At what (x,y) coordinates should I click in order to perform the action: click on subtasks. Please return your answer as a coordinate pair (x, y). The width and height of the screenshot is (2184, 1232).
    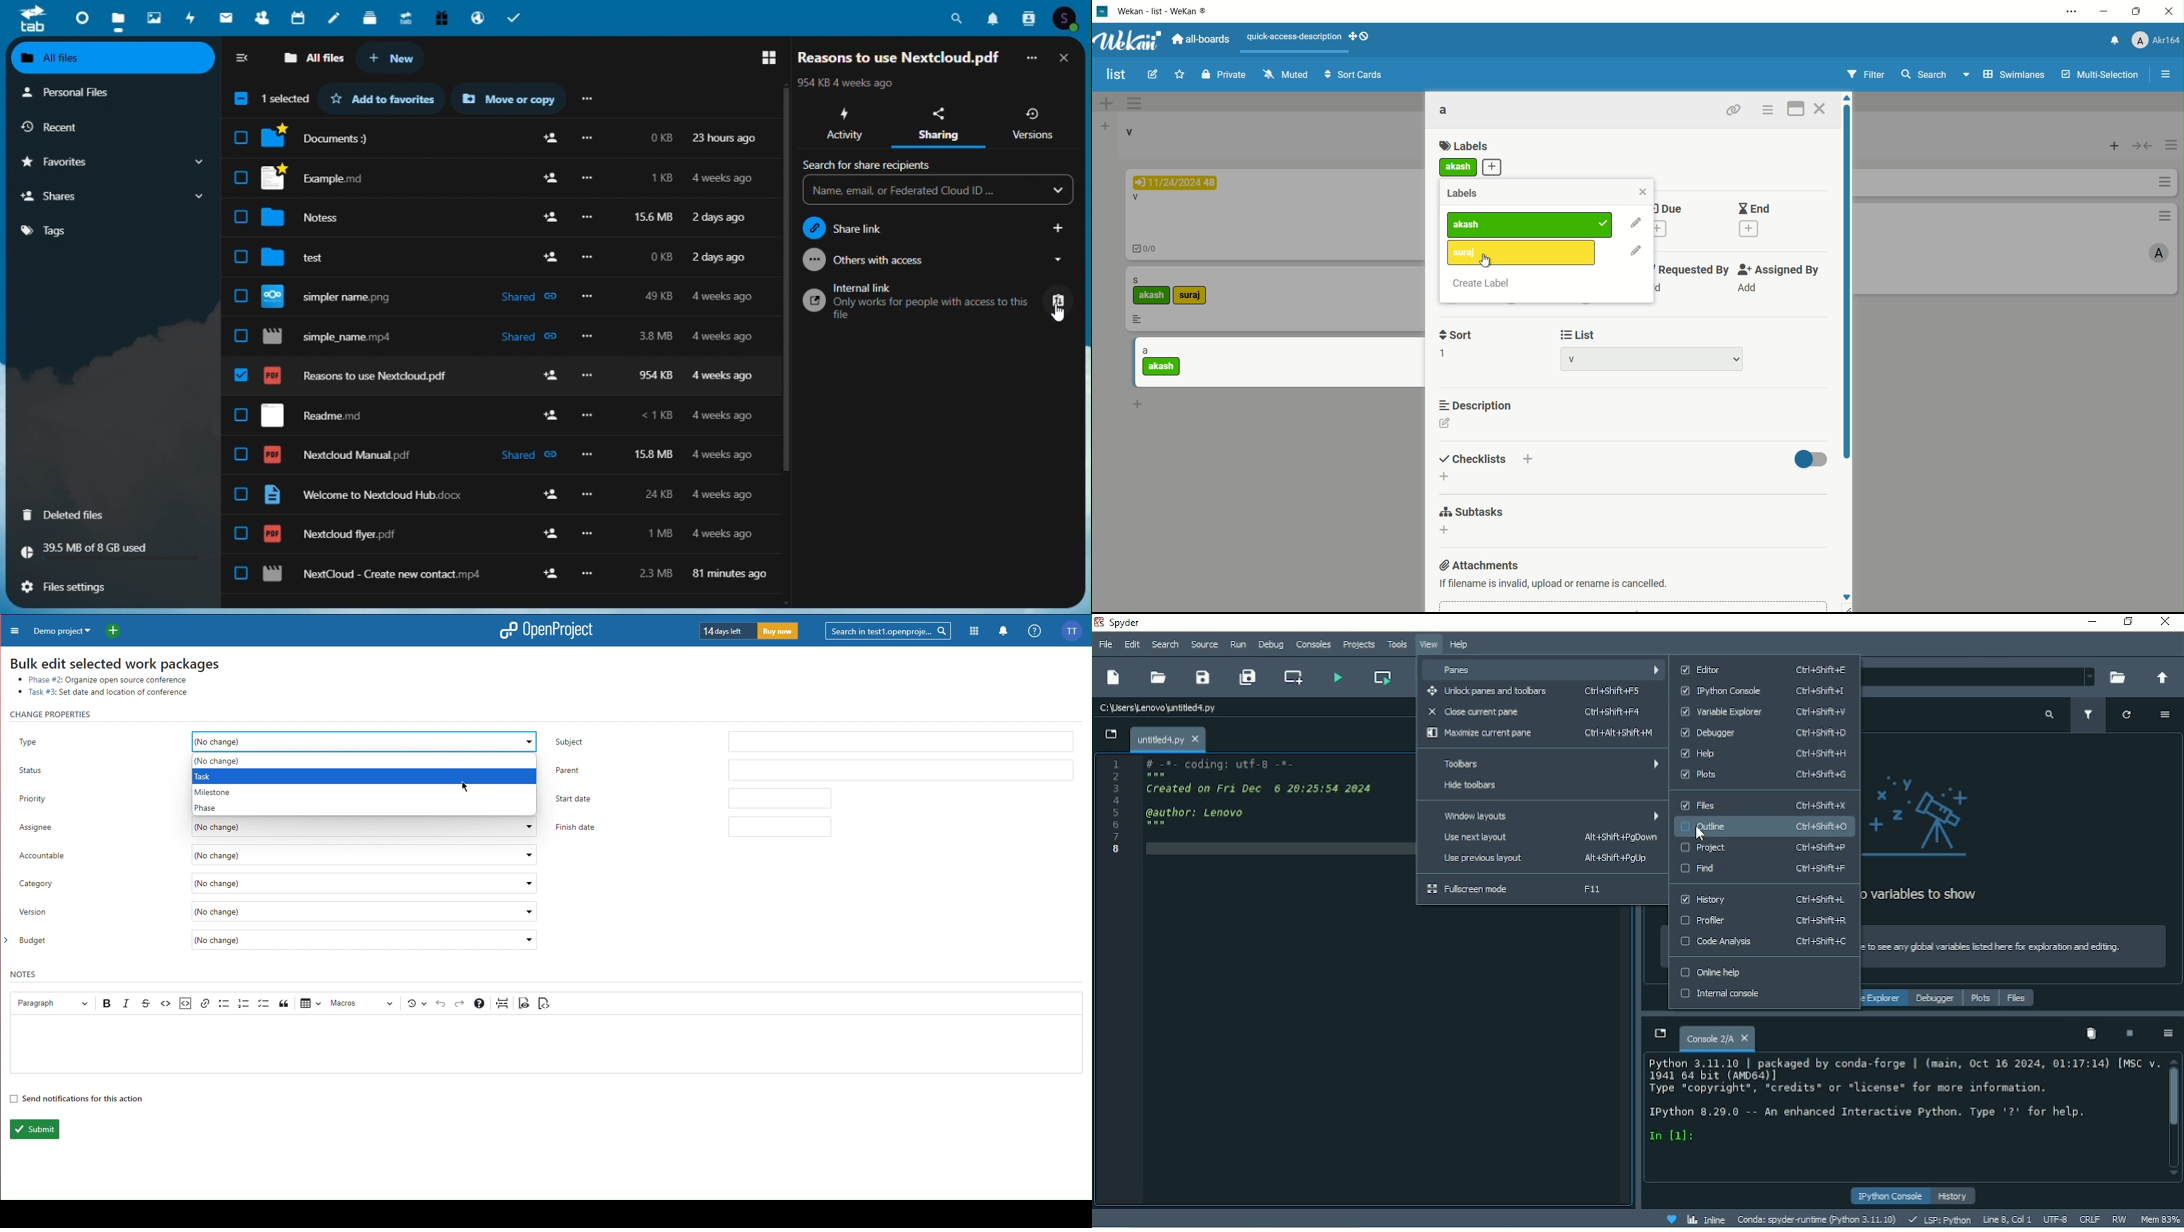
    Looking at the image, I should click on (1471, 511).